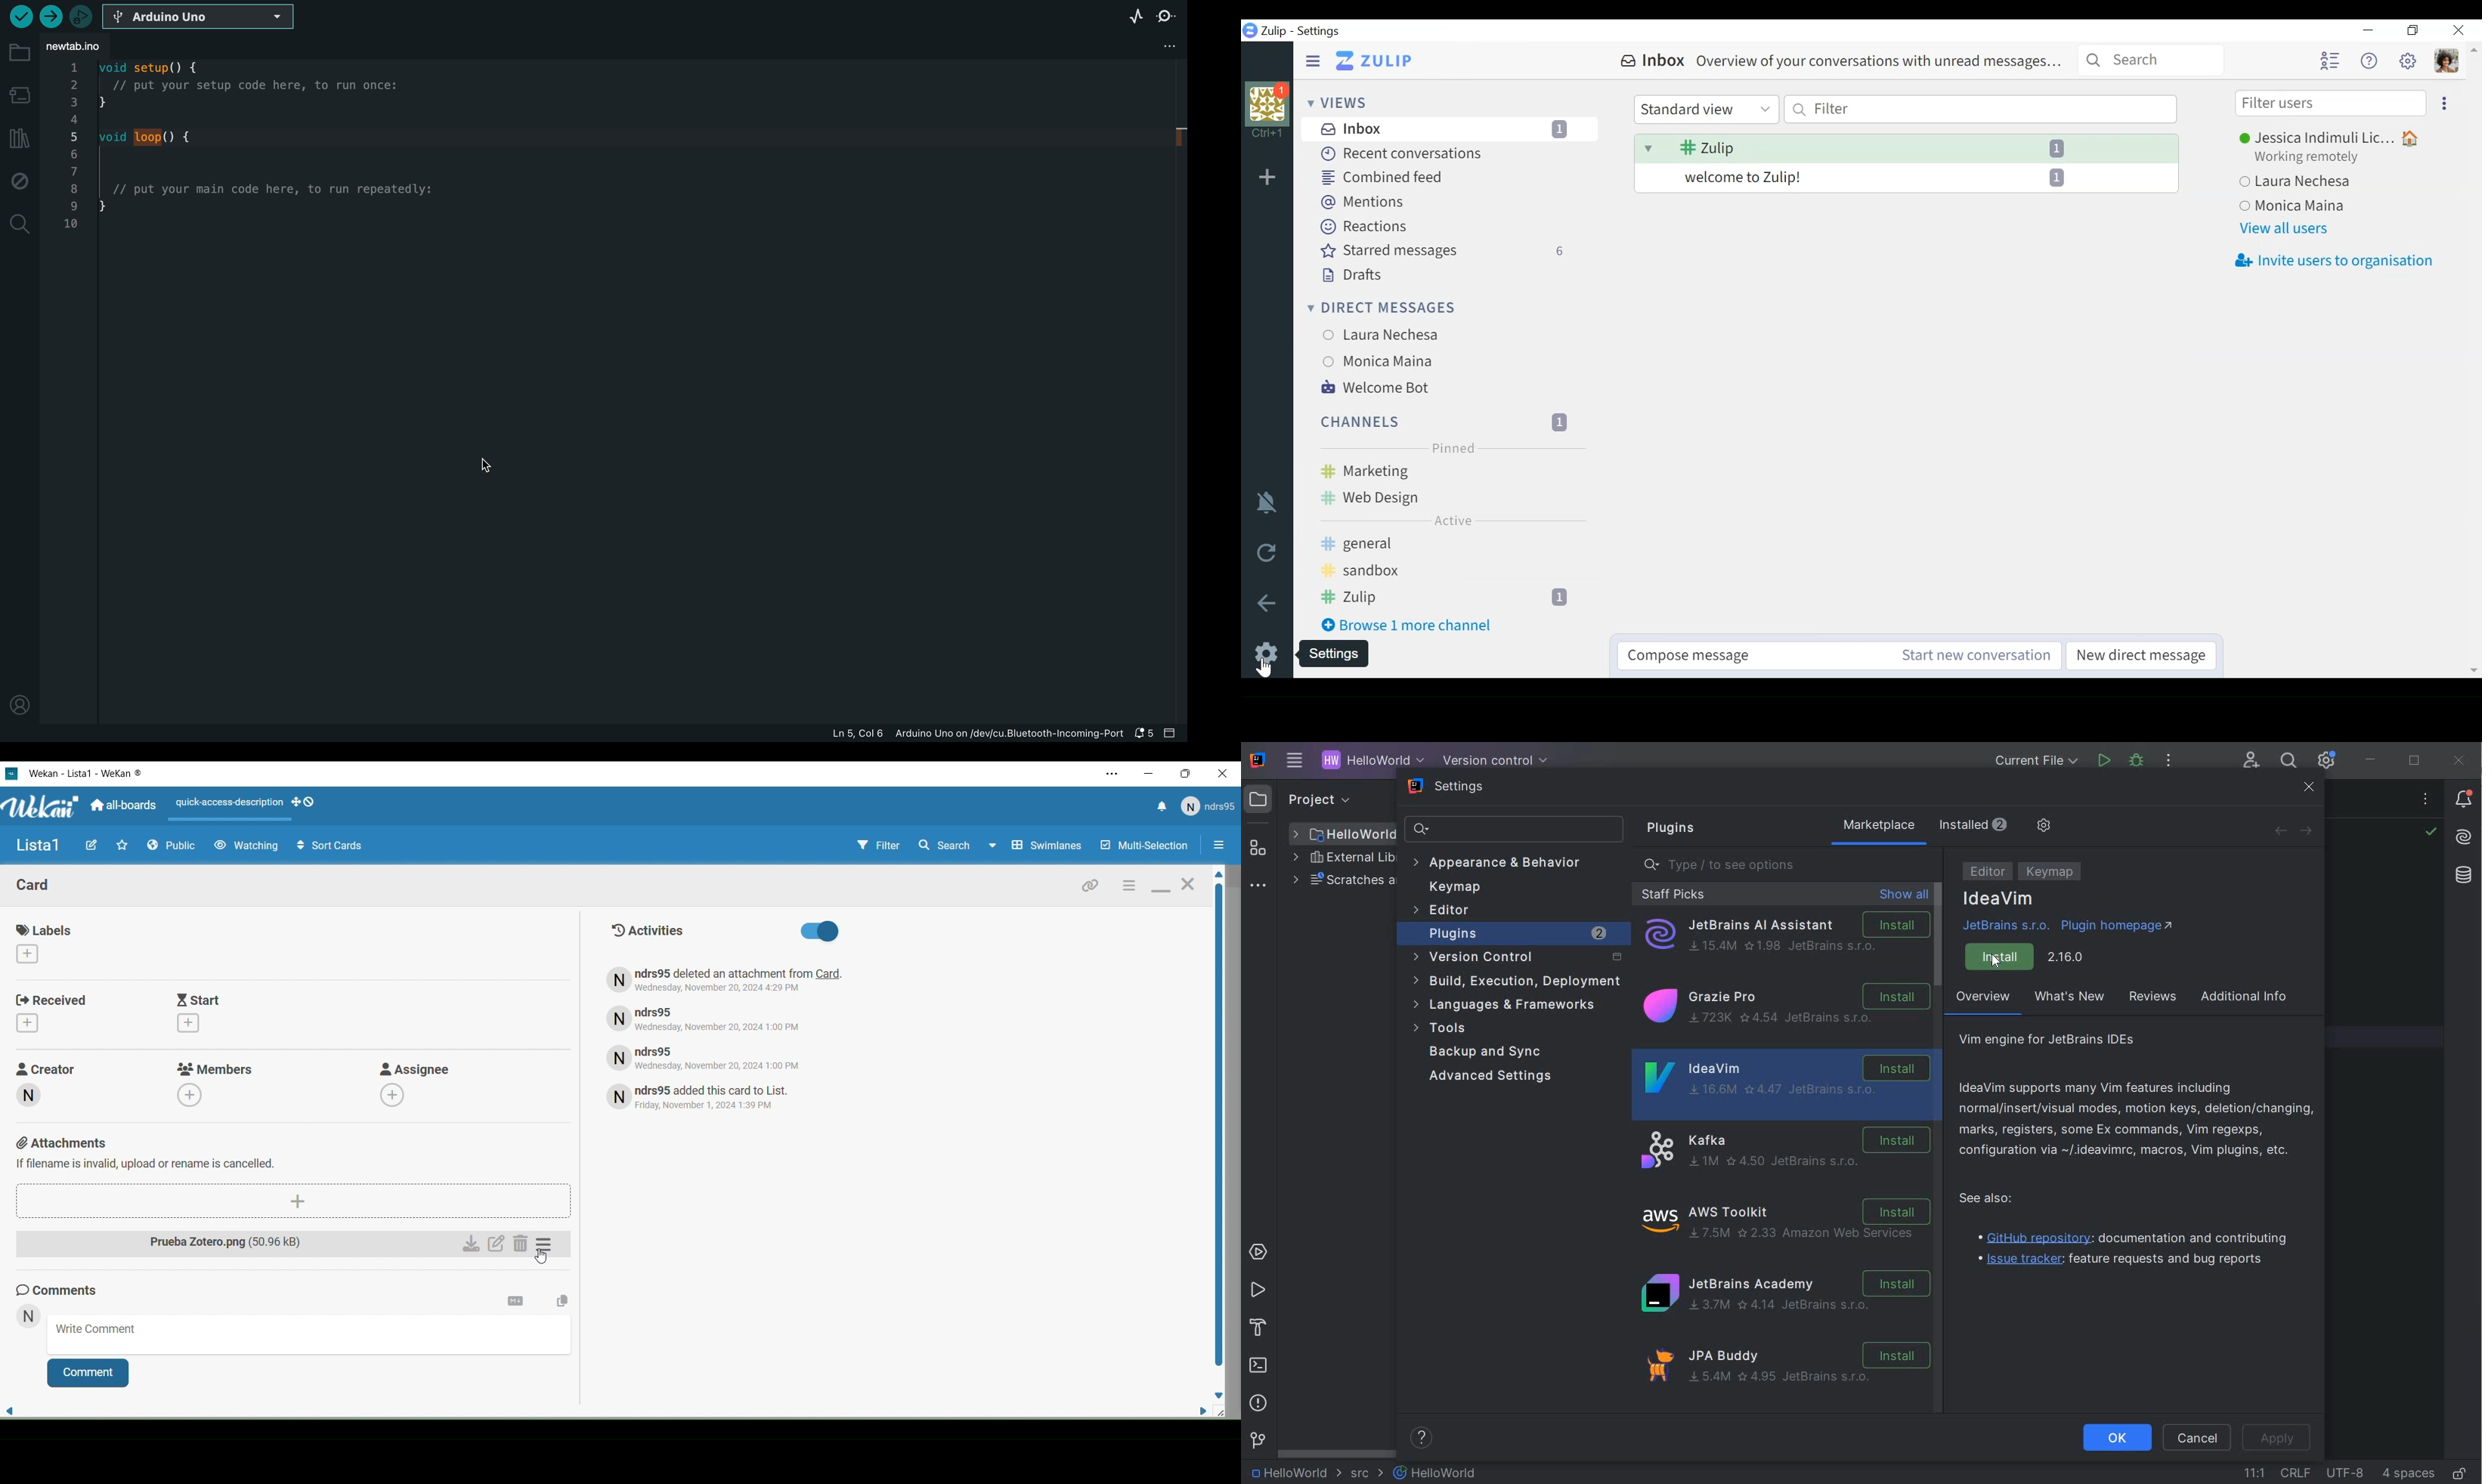 This screenshot has height=1484, width=2492. Describe the element at coordinates (1259, 848) in the screenshot. I see `STRUCTURE` at that location.